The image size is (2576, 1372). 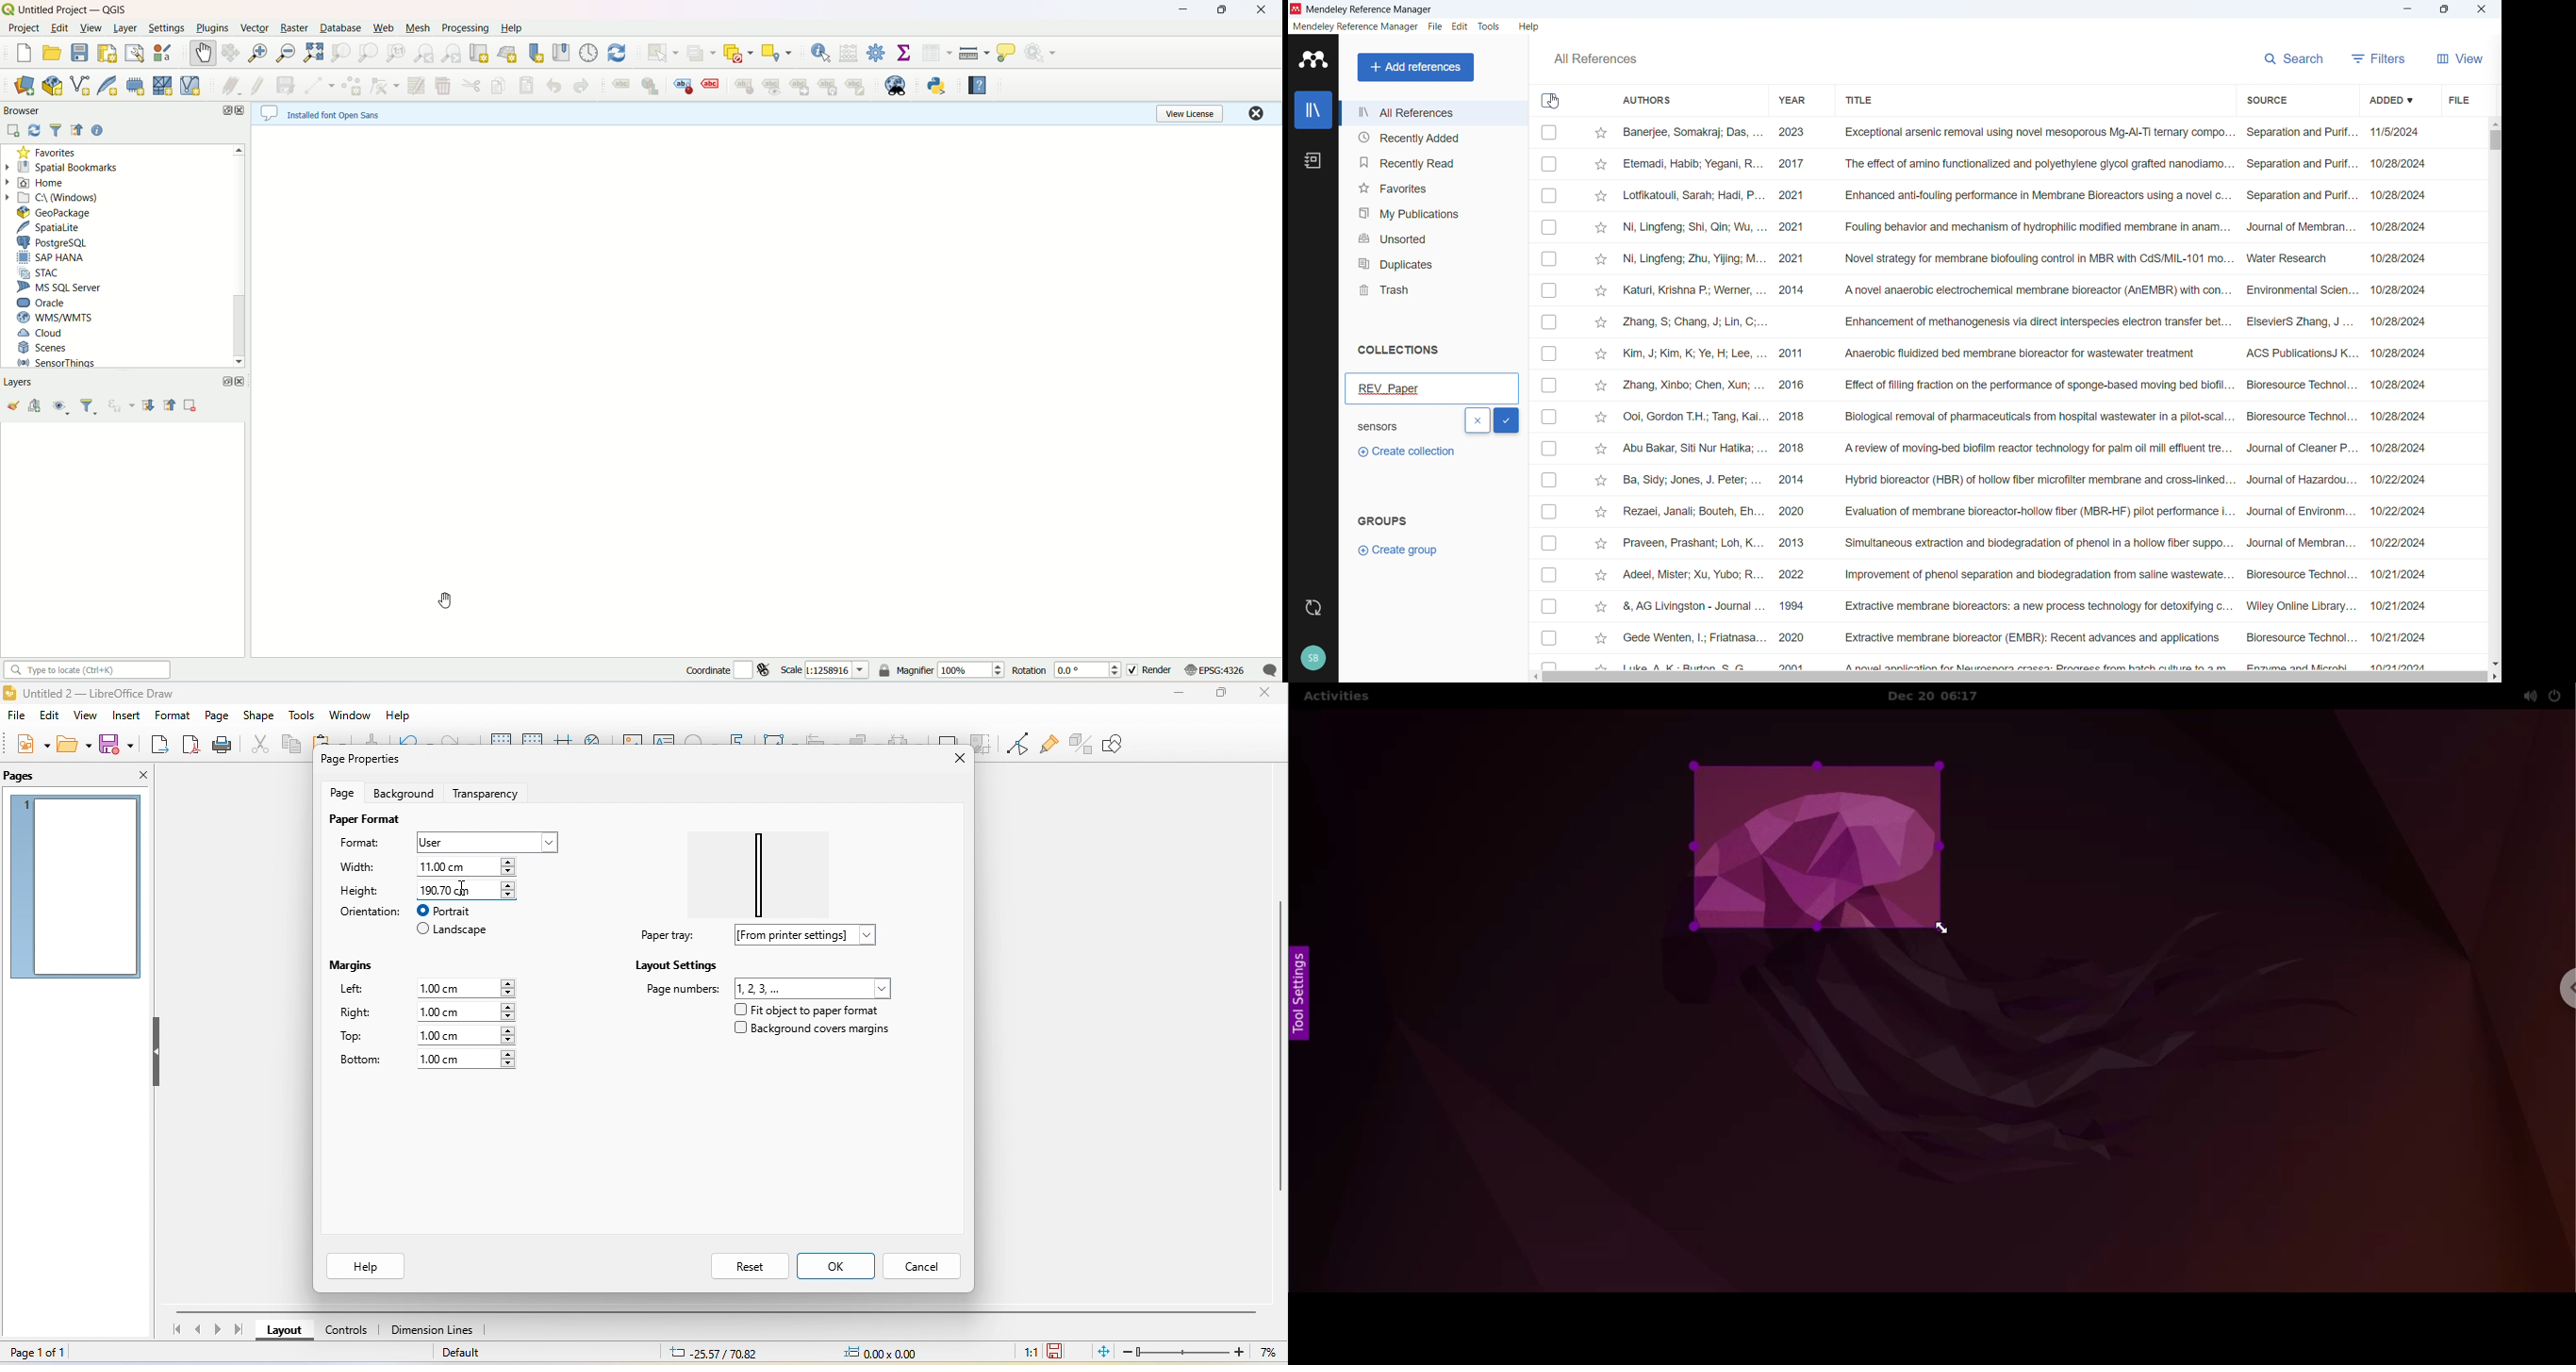 I want to click on Select respective publication, so click(x=1549, y=195).